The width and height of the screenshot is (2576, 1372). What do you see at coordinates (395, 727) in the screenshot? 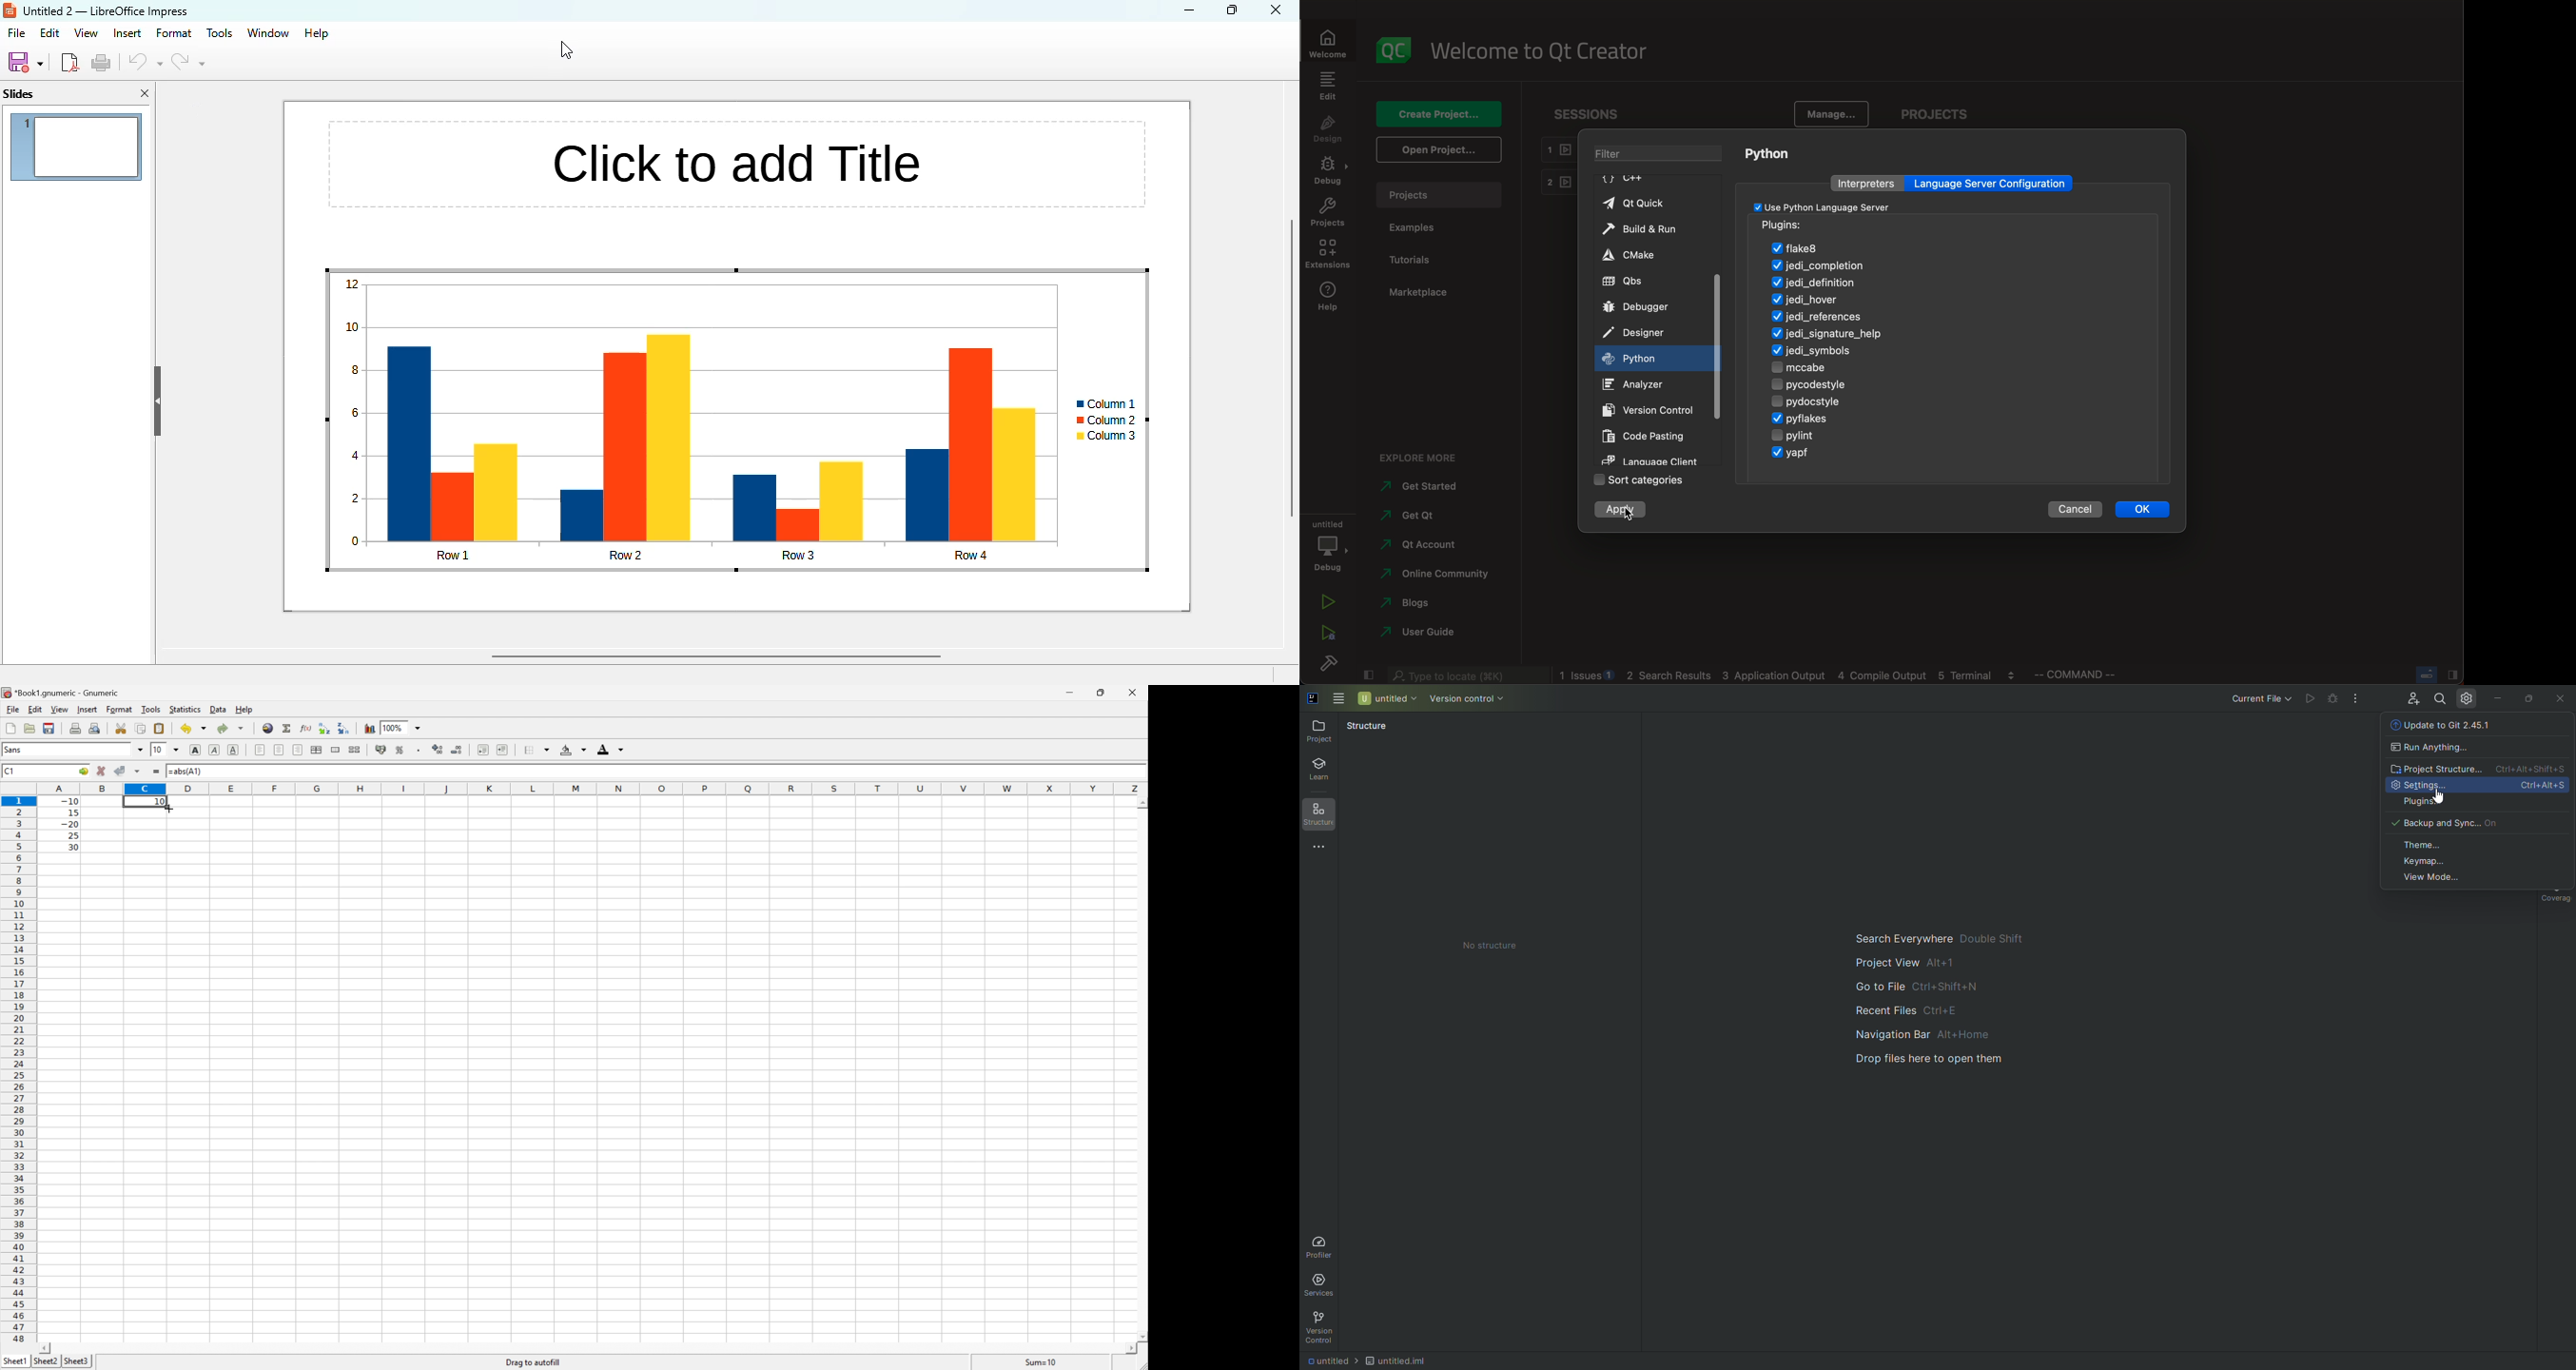
I see `100%` at bounding box center [395, 727].